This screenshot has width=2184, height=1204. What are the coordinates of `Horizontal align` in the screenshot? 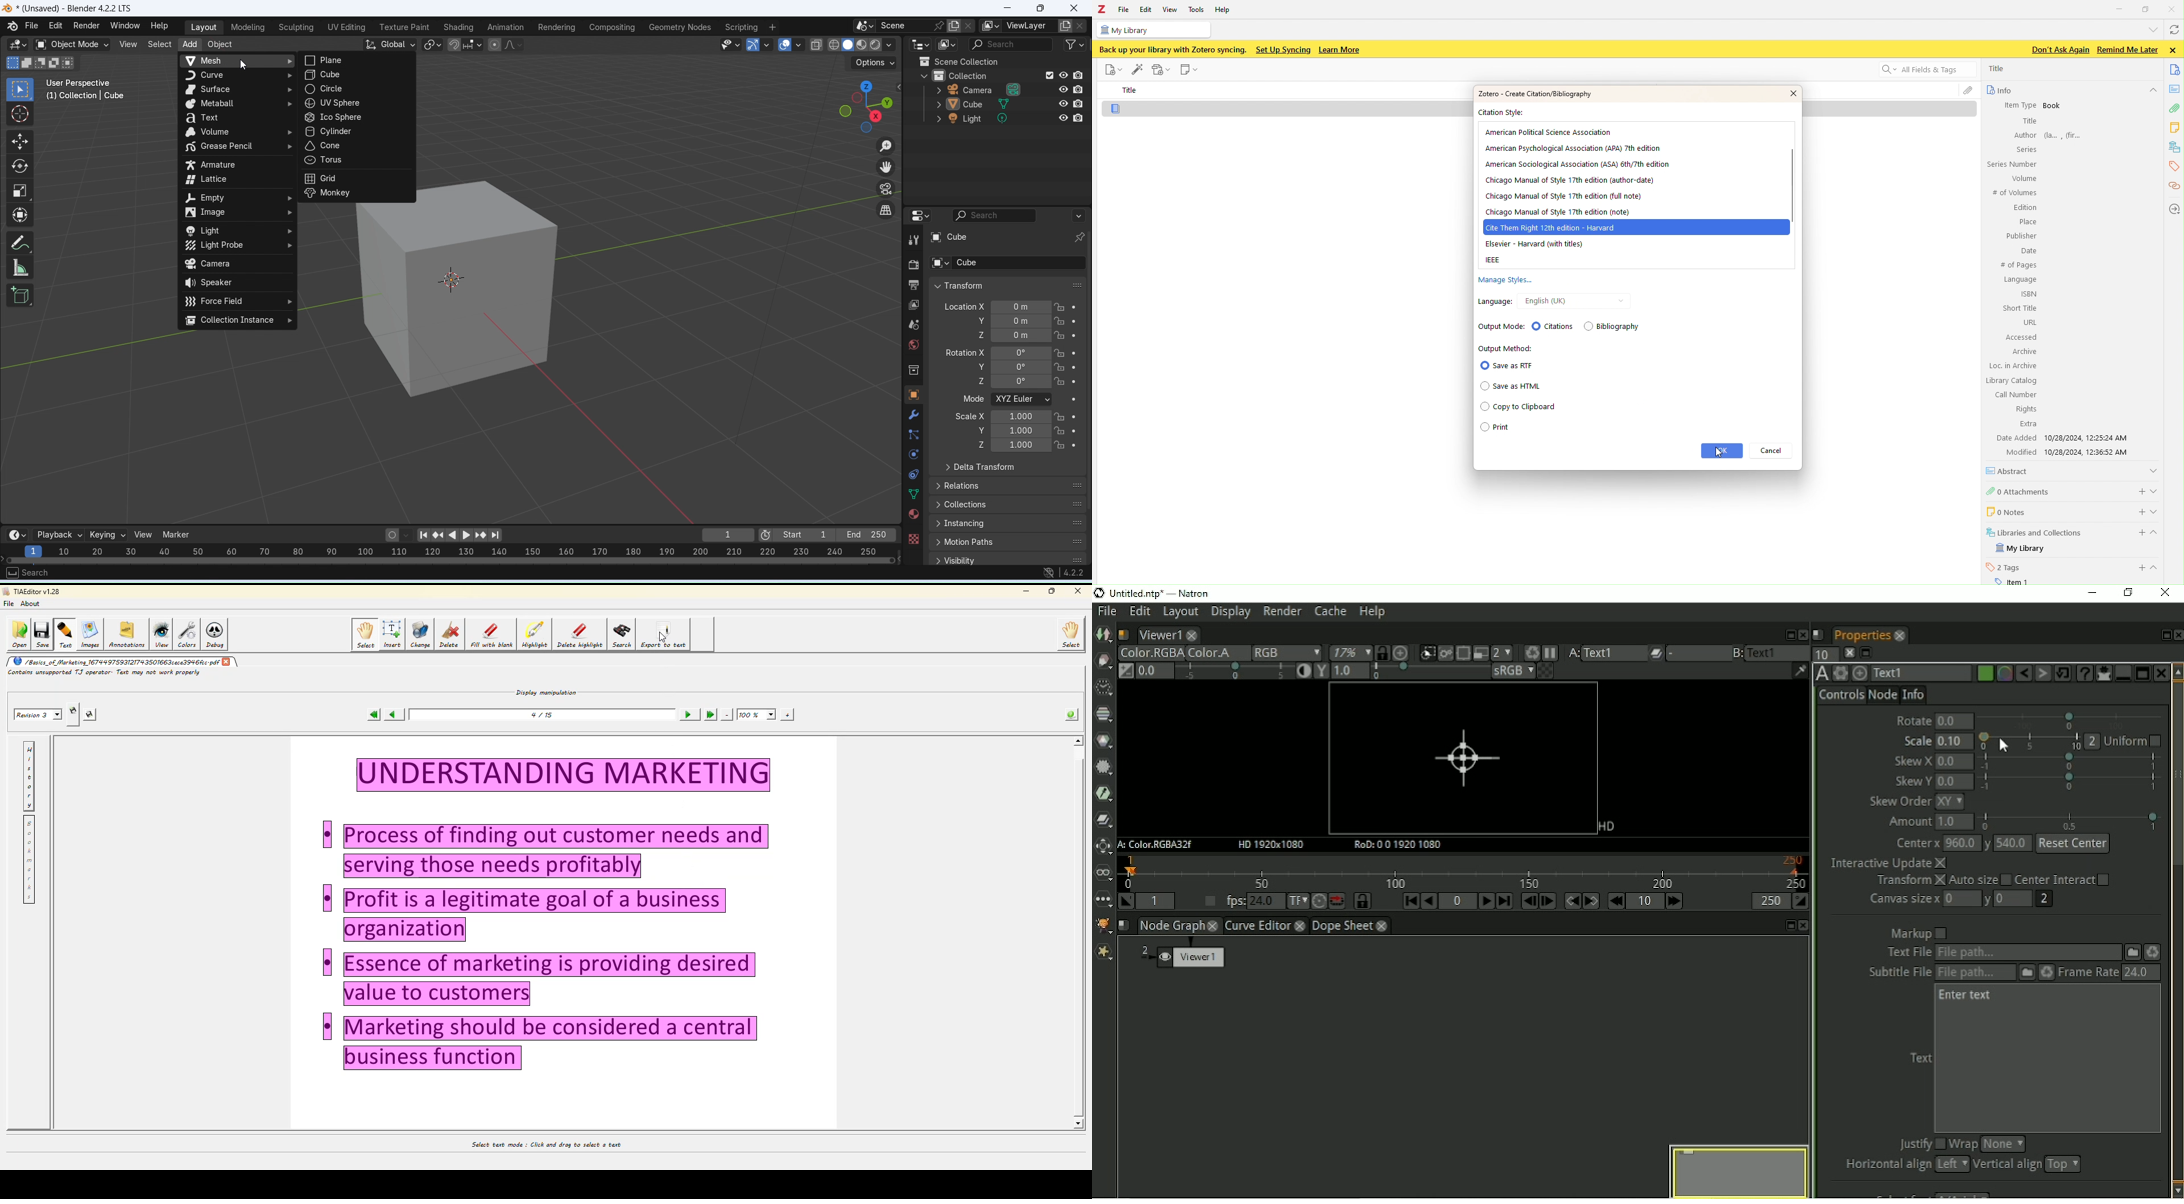 It's located at (1903, 1165).